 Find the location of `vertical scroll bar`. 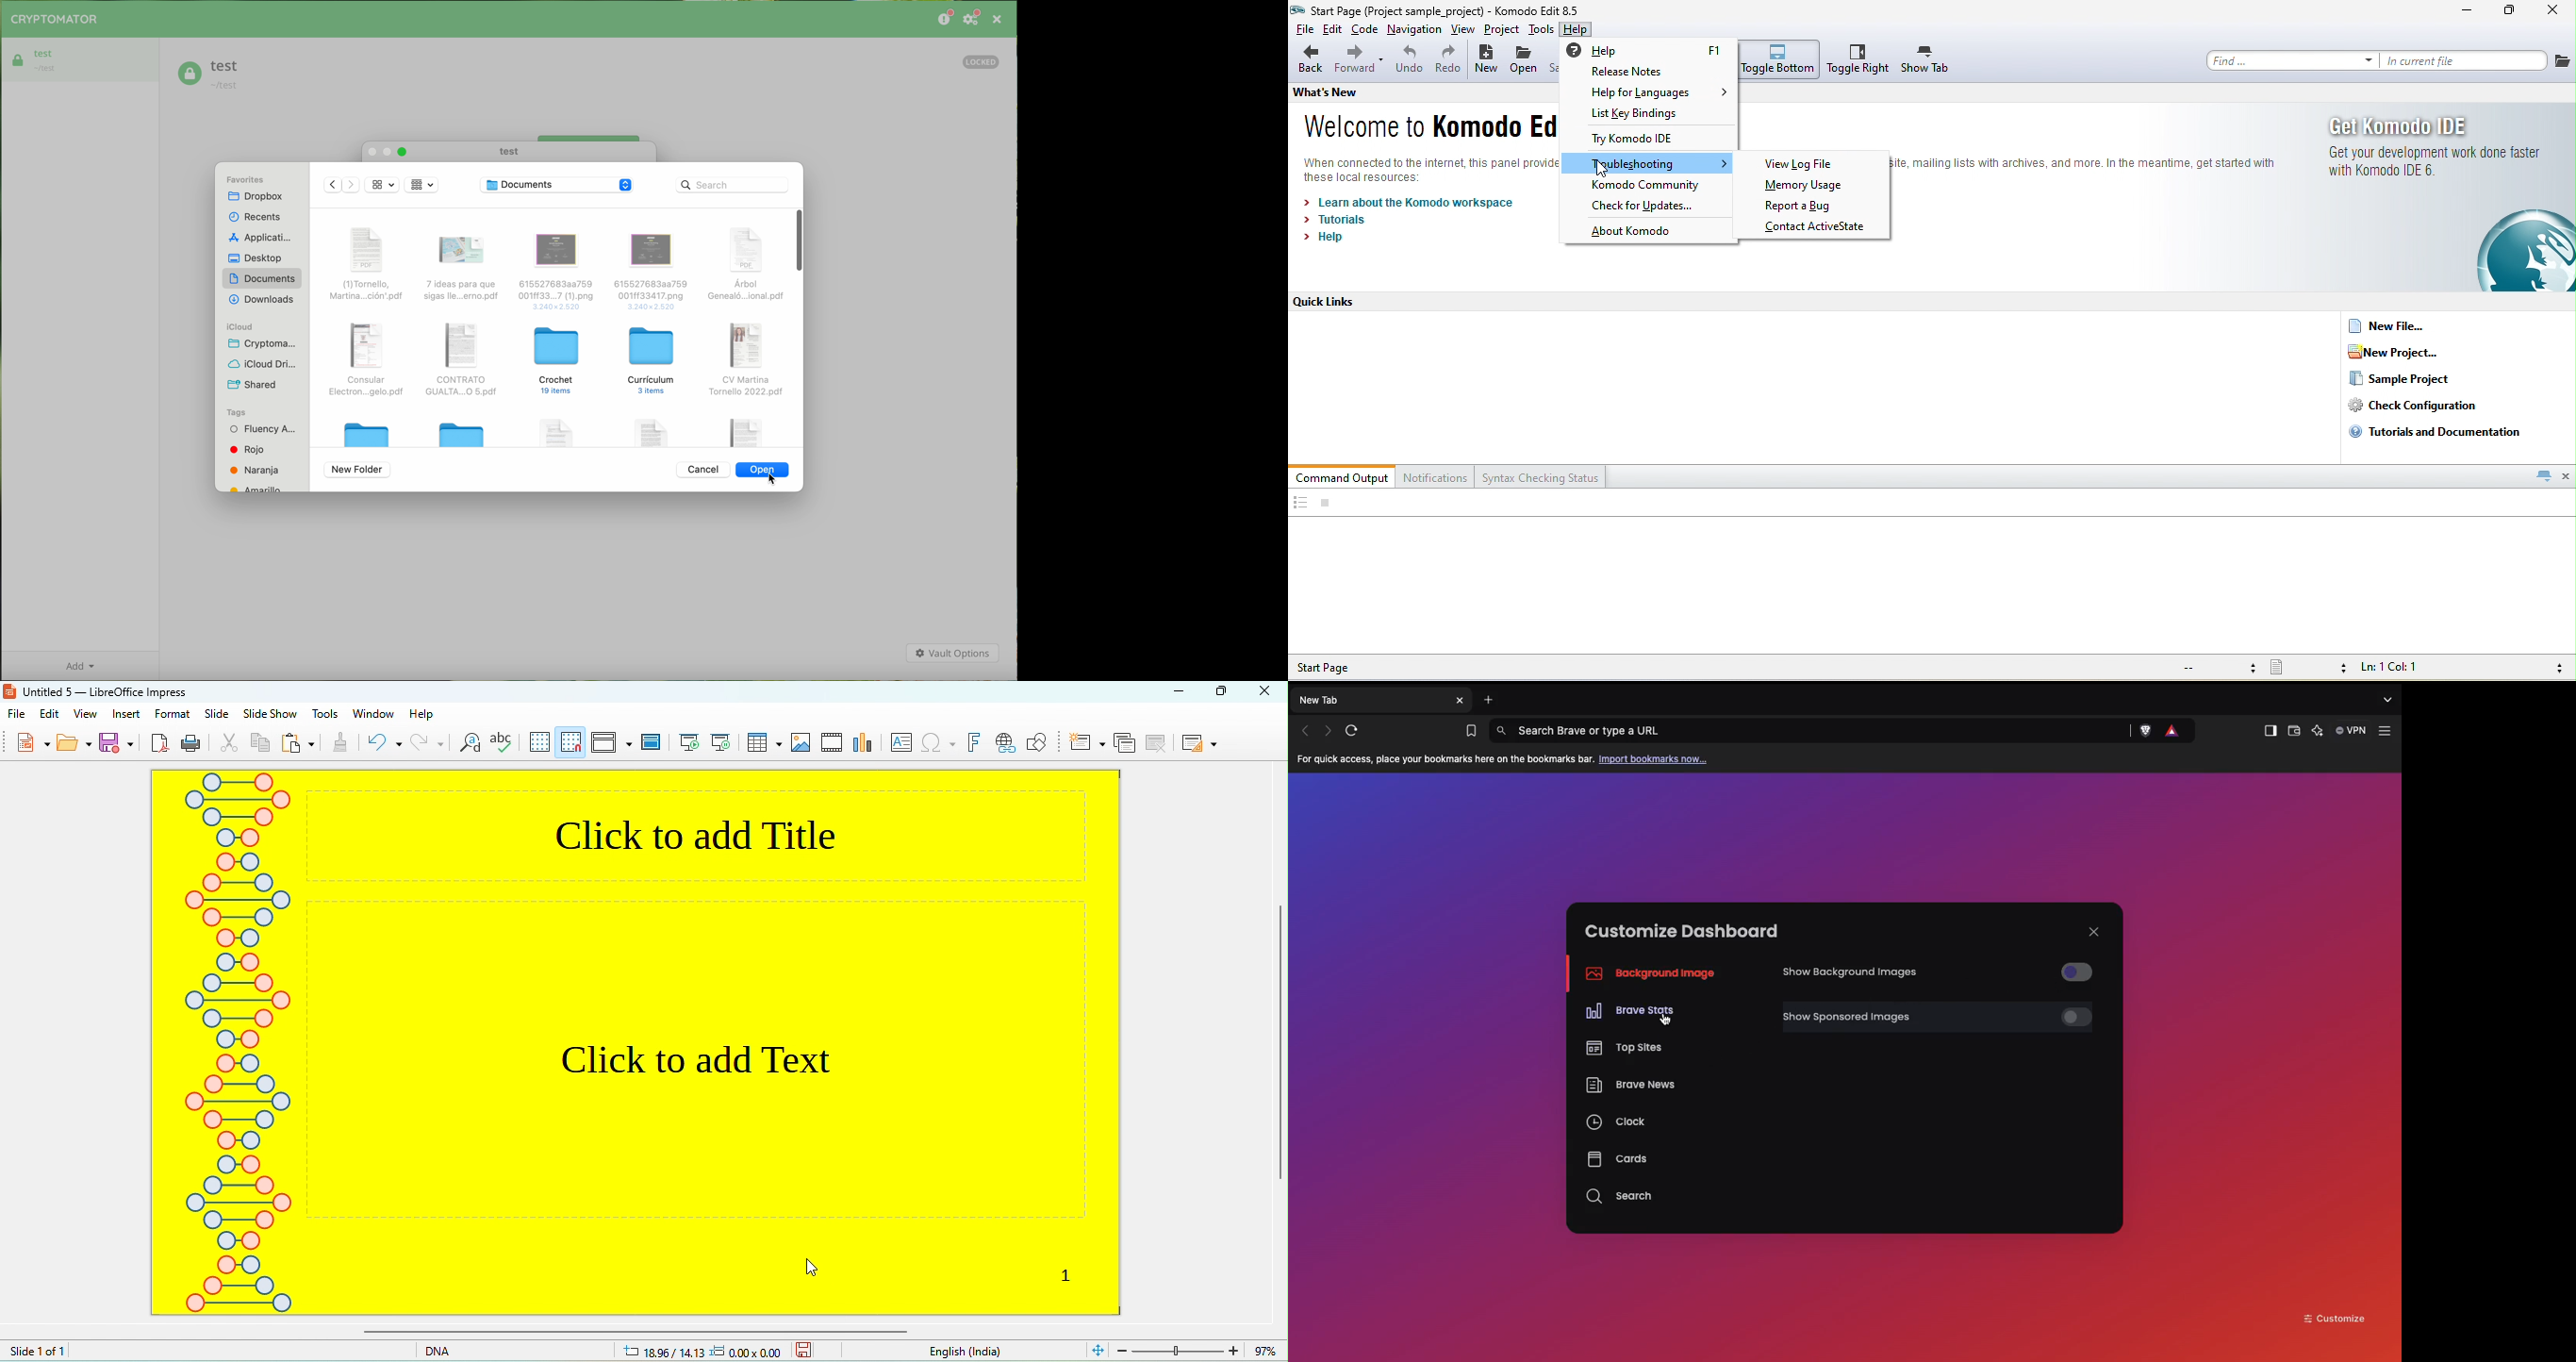

vertical scroll bar is located at coordinates (1280, 1046).